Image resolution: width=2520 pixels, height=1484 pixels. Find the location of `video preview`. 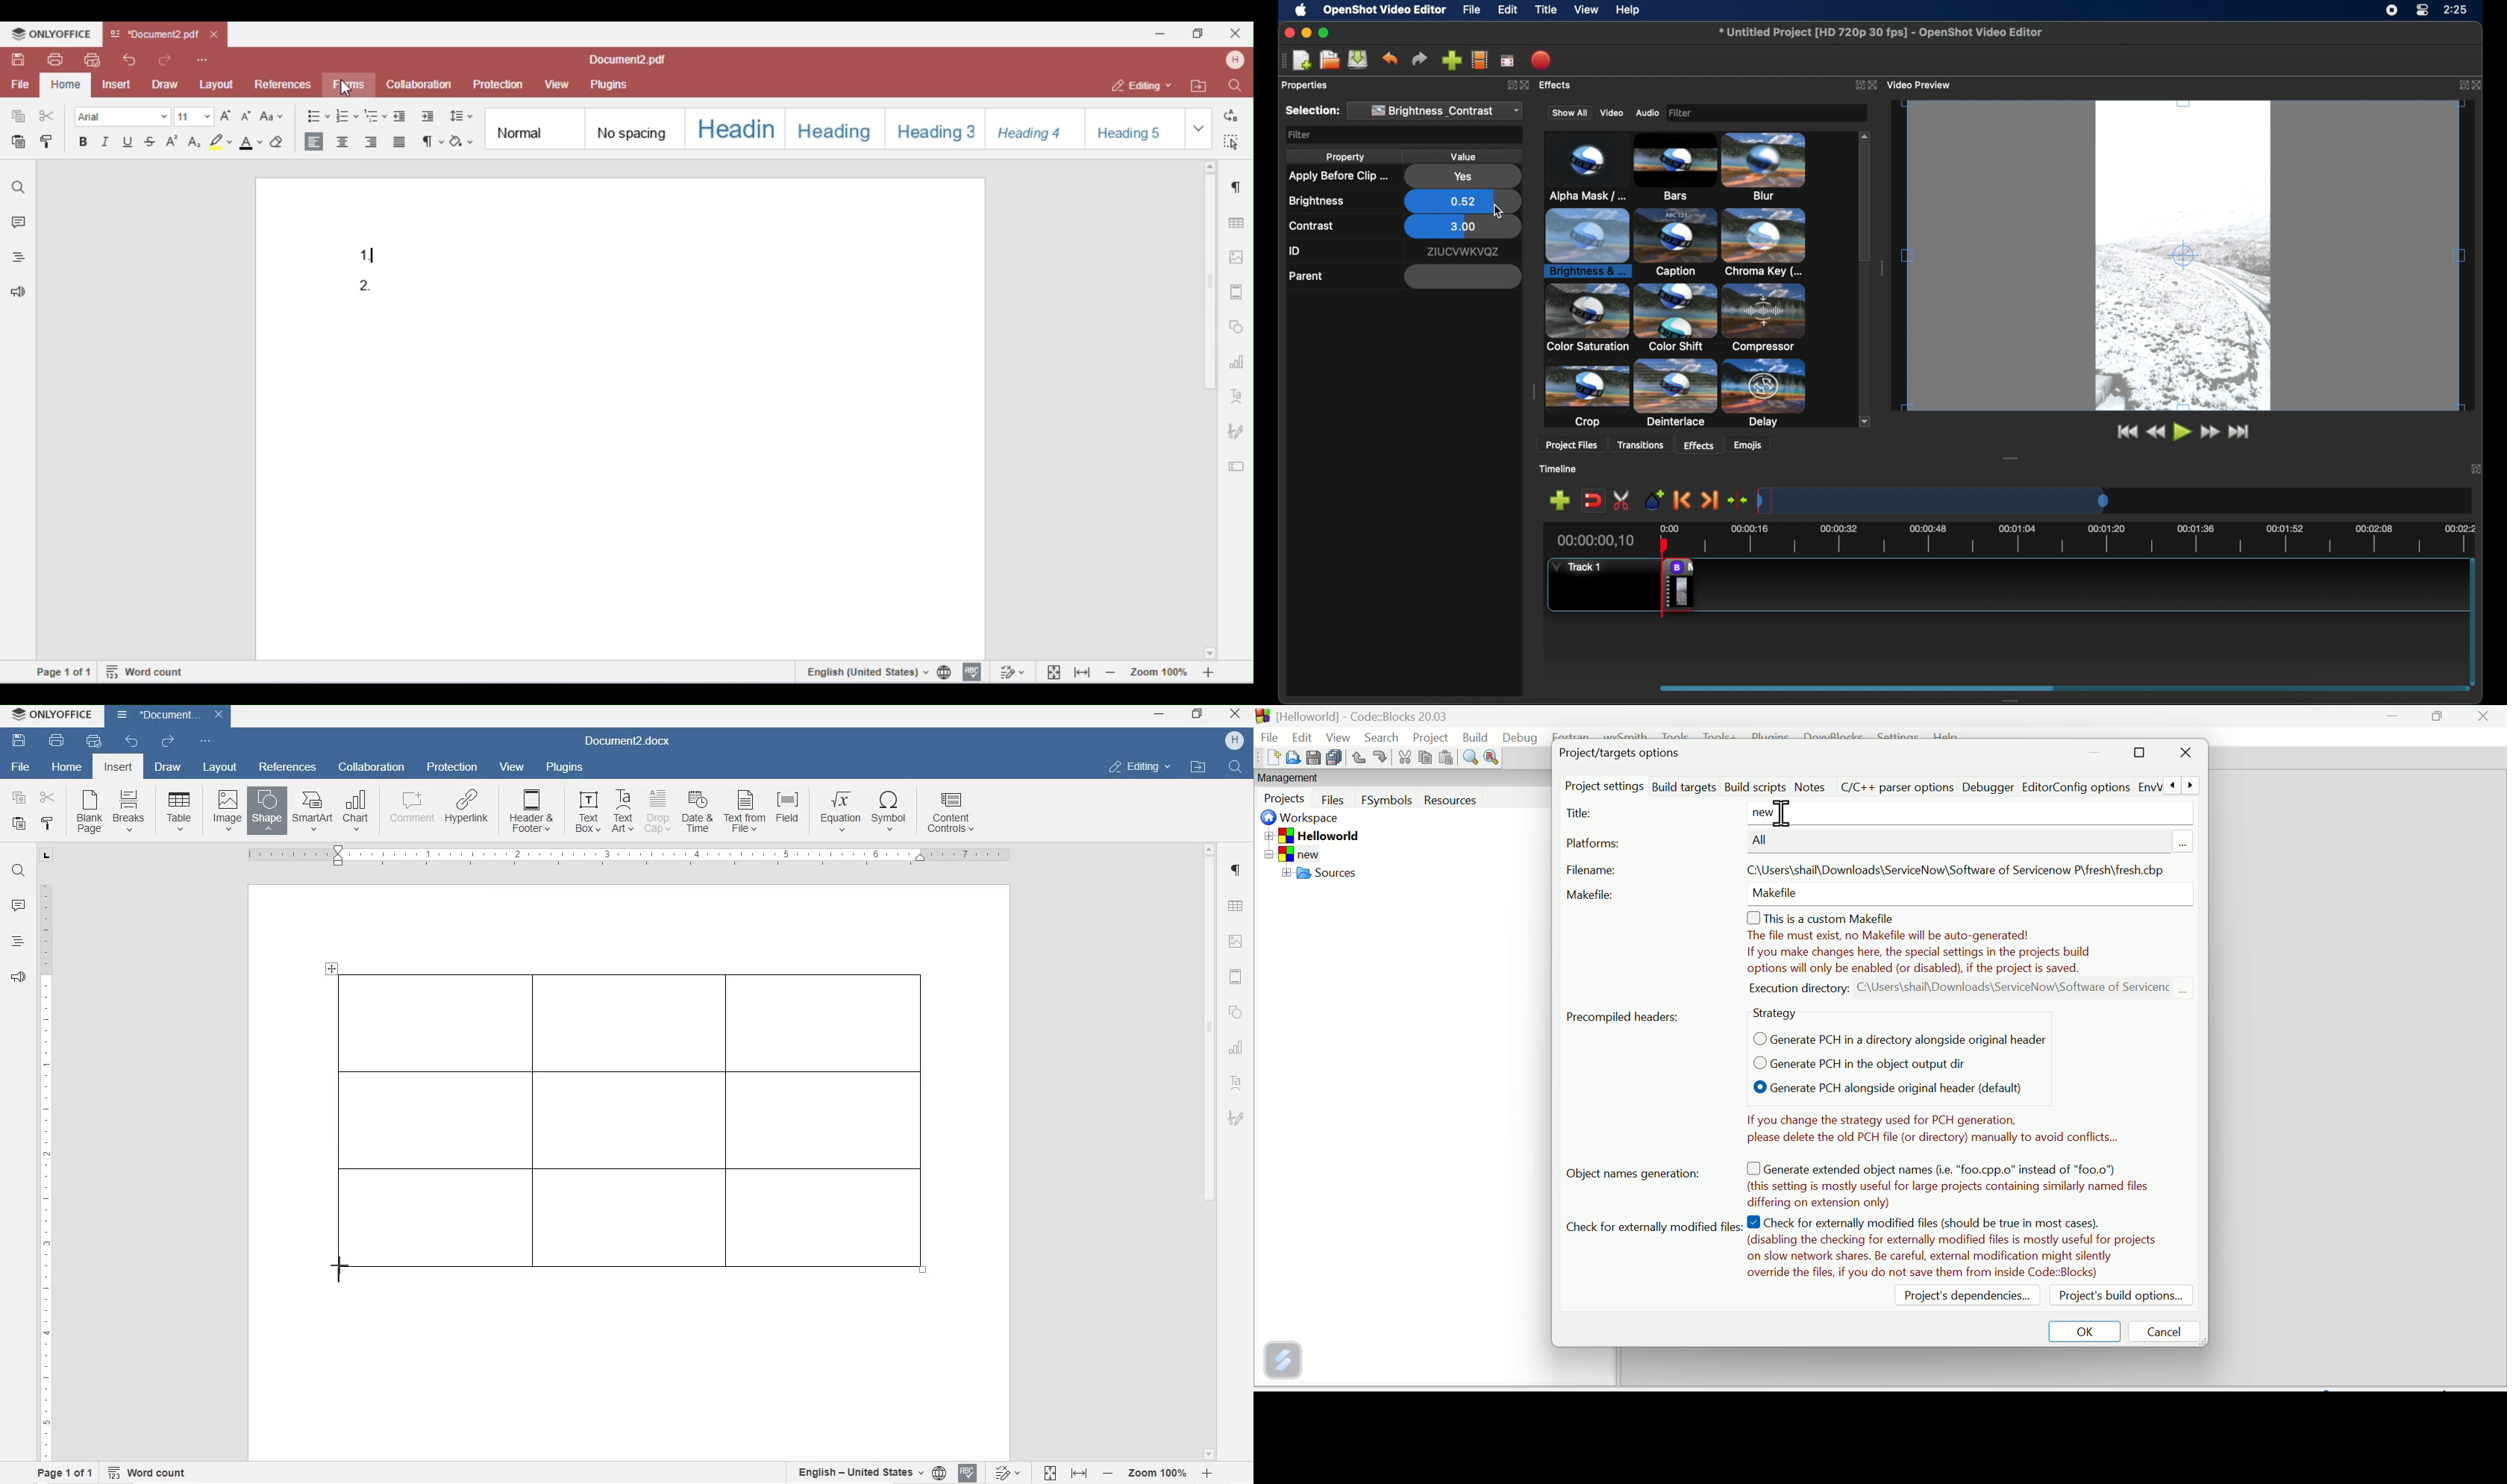

video preview is located at coordinates (1924, 84).